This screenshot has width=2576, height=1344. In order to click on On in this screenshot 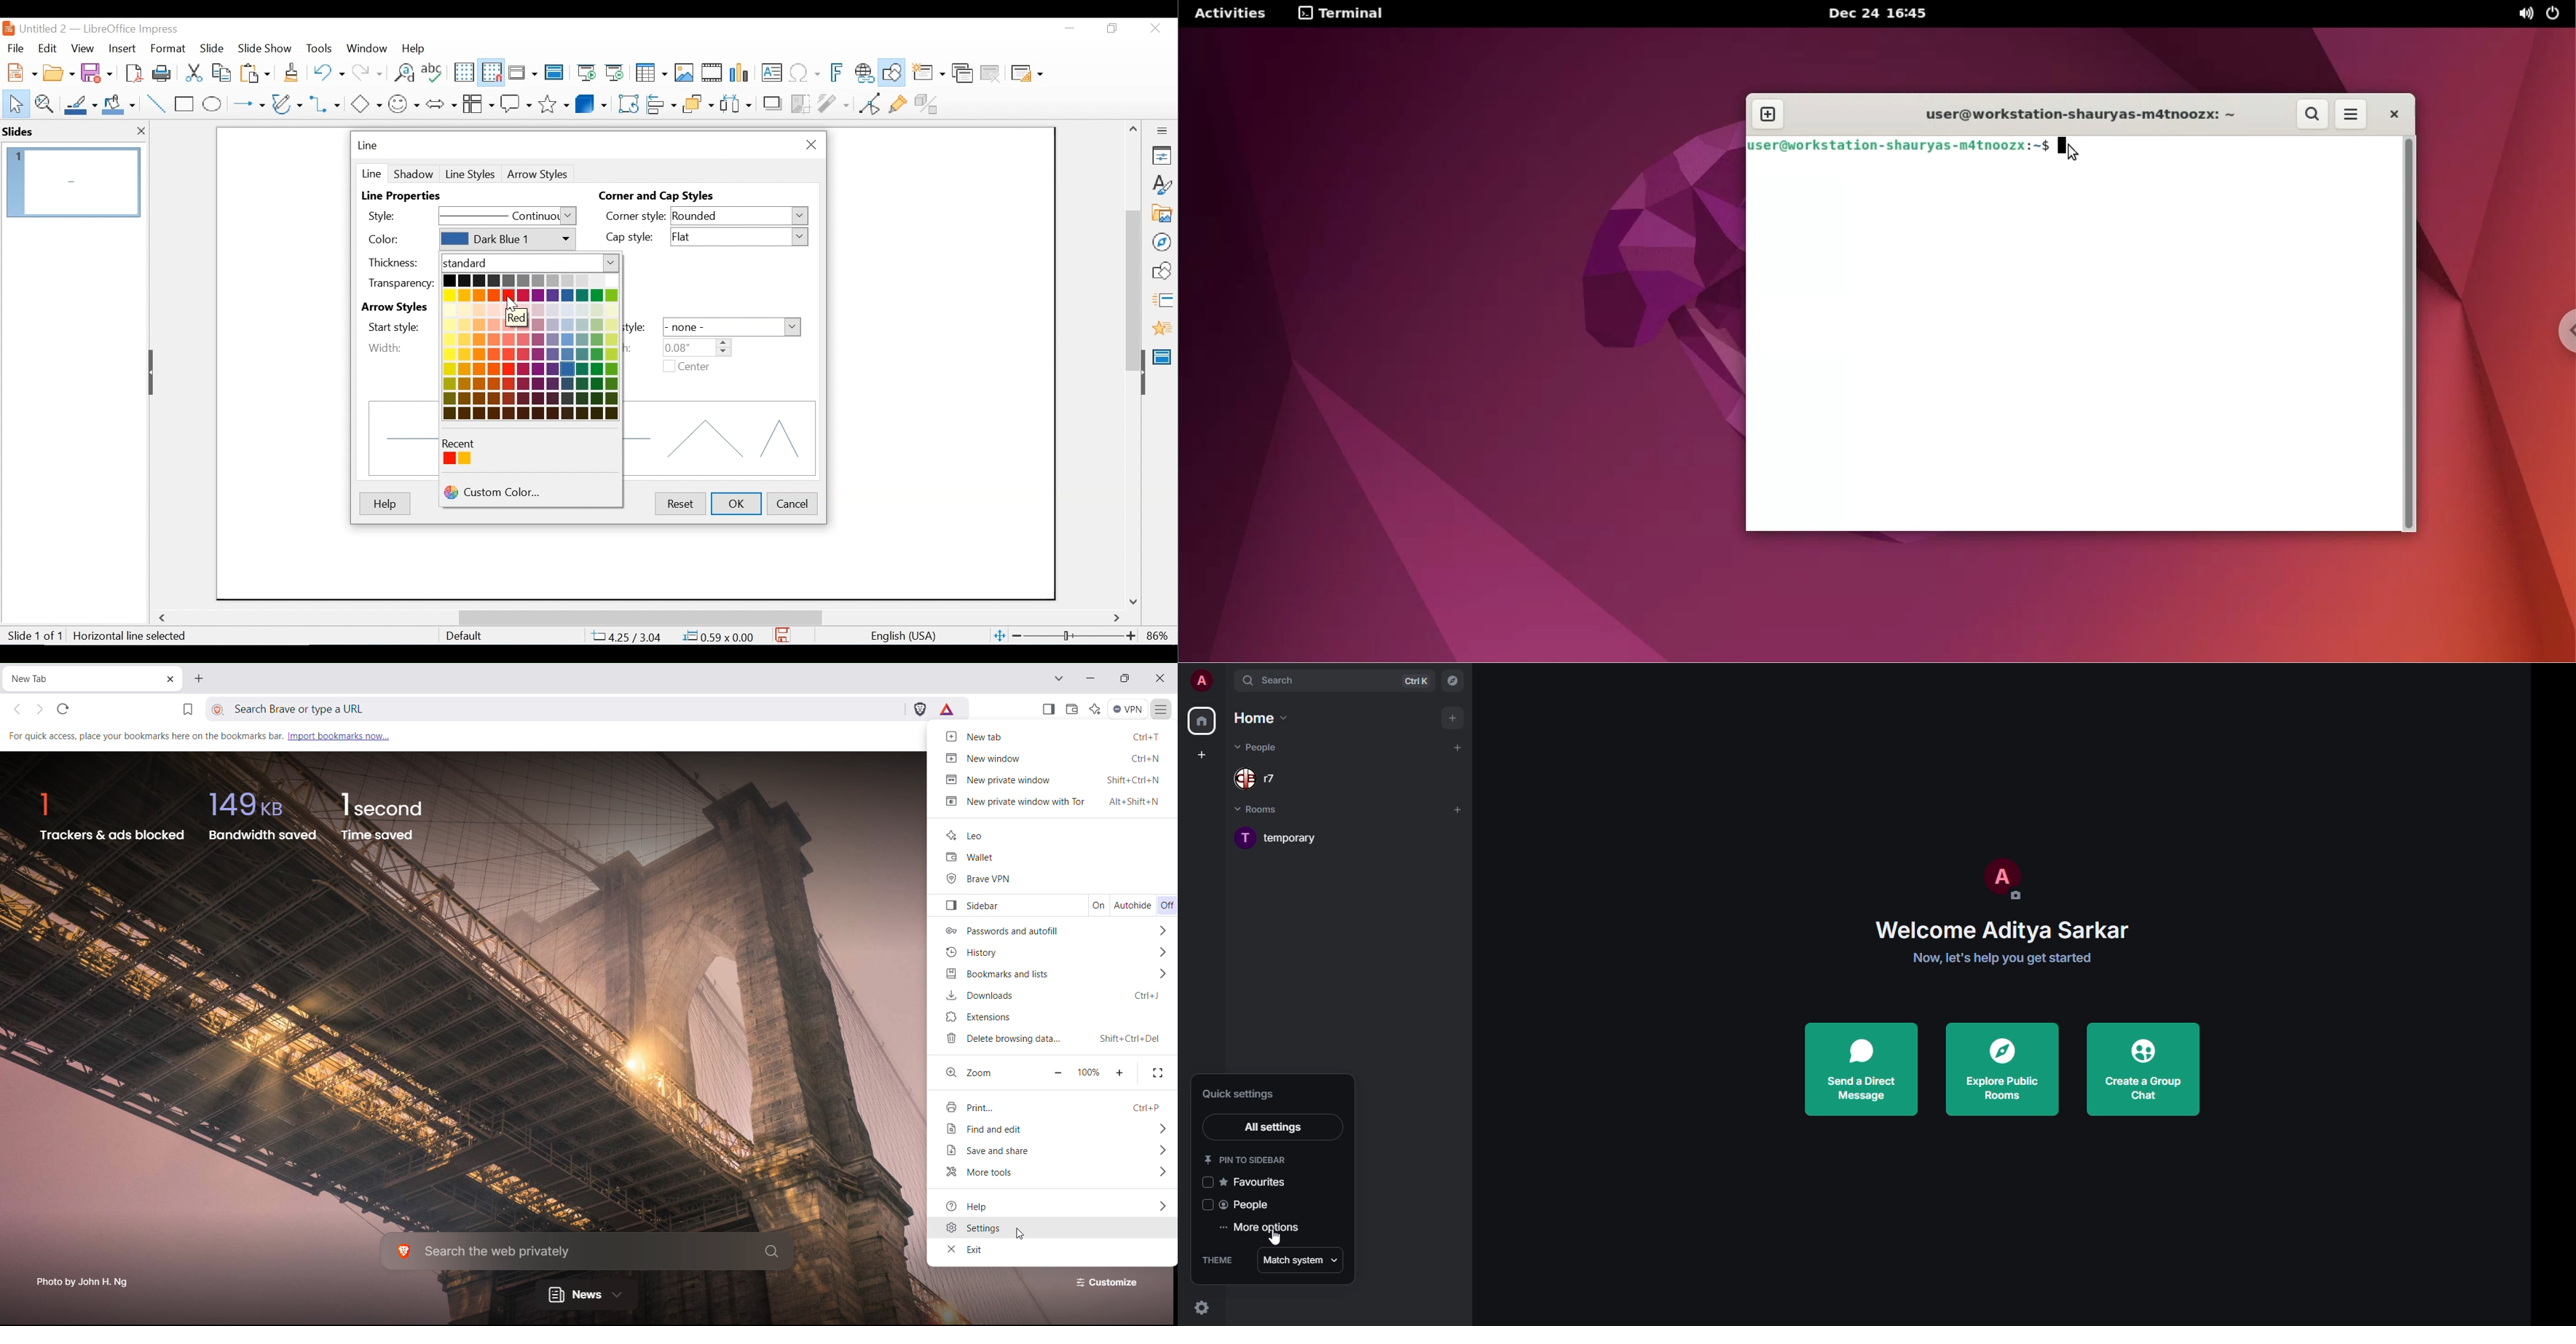, I will do `click(1094, 904)`.